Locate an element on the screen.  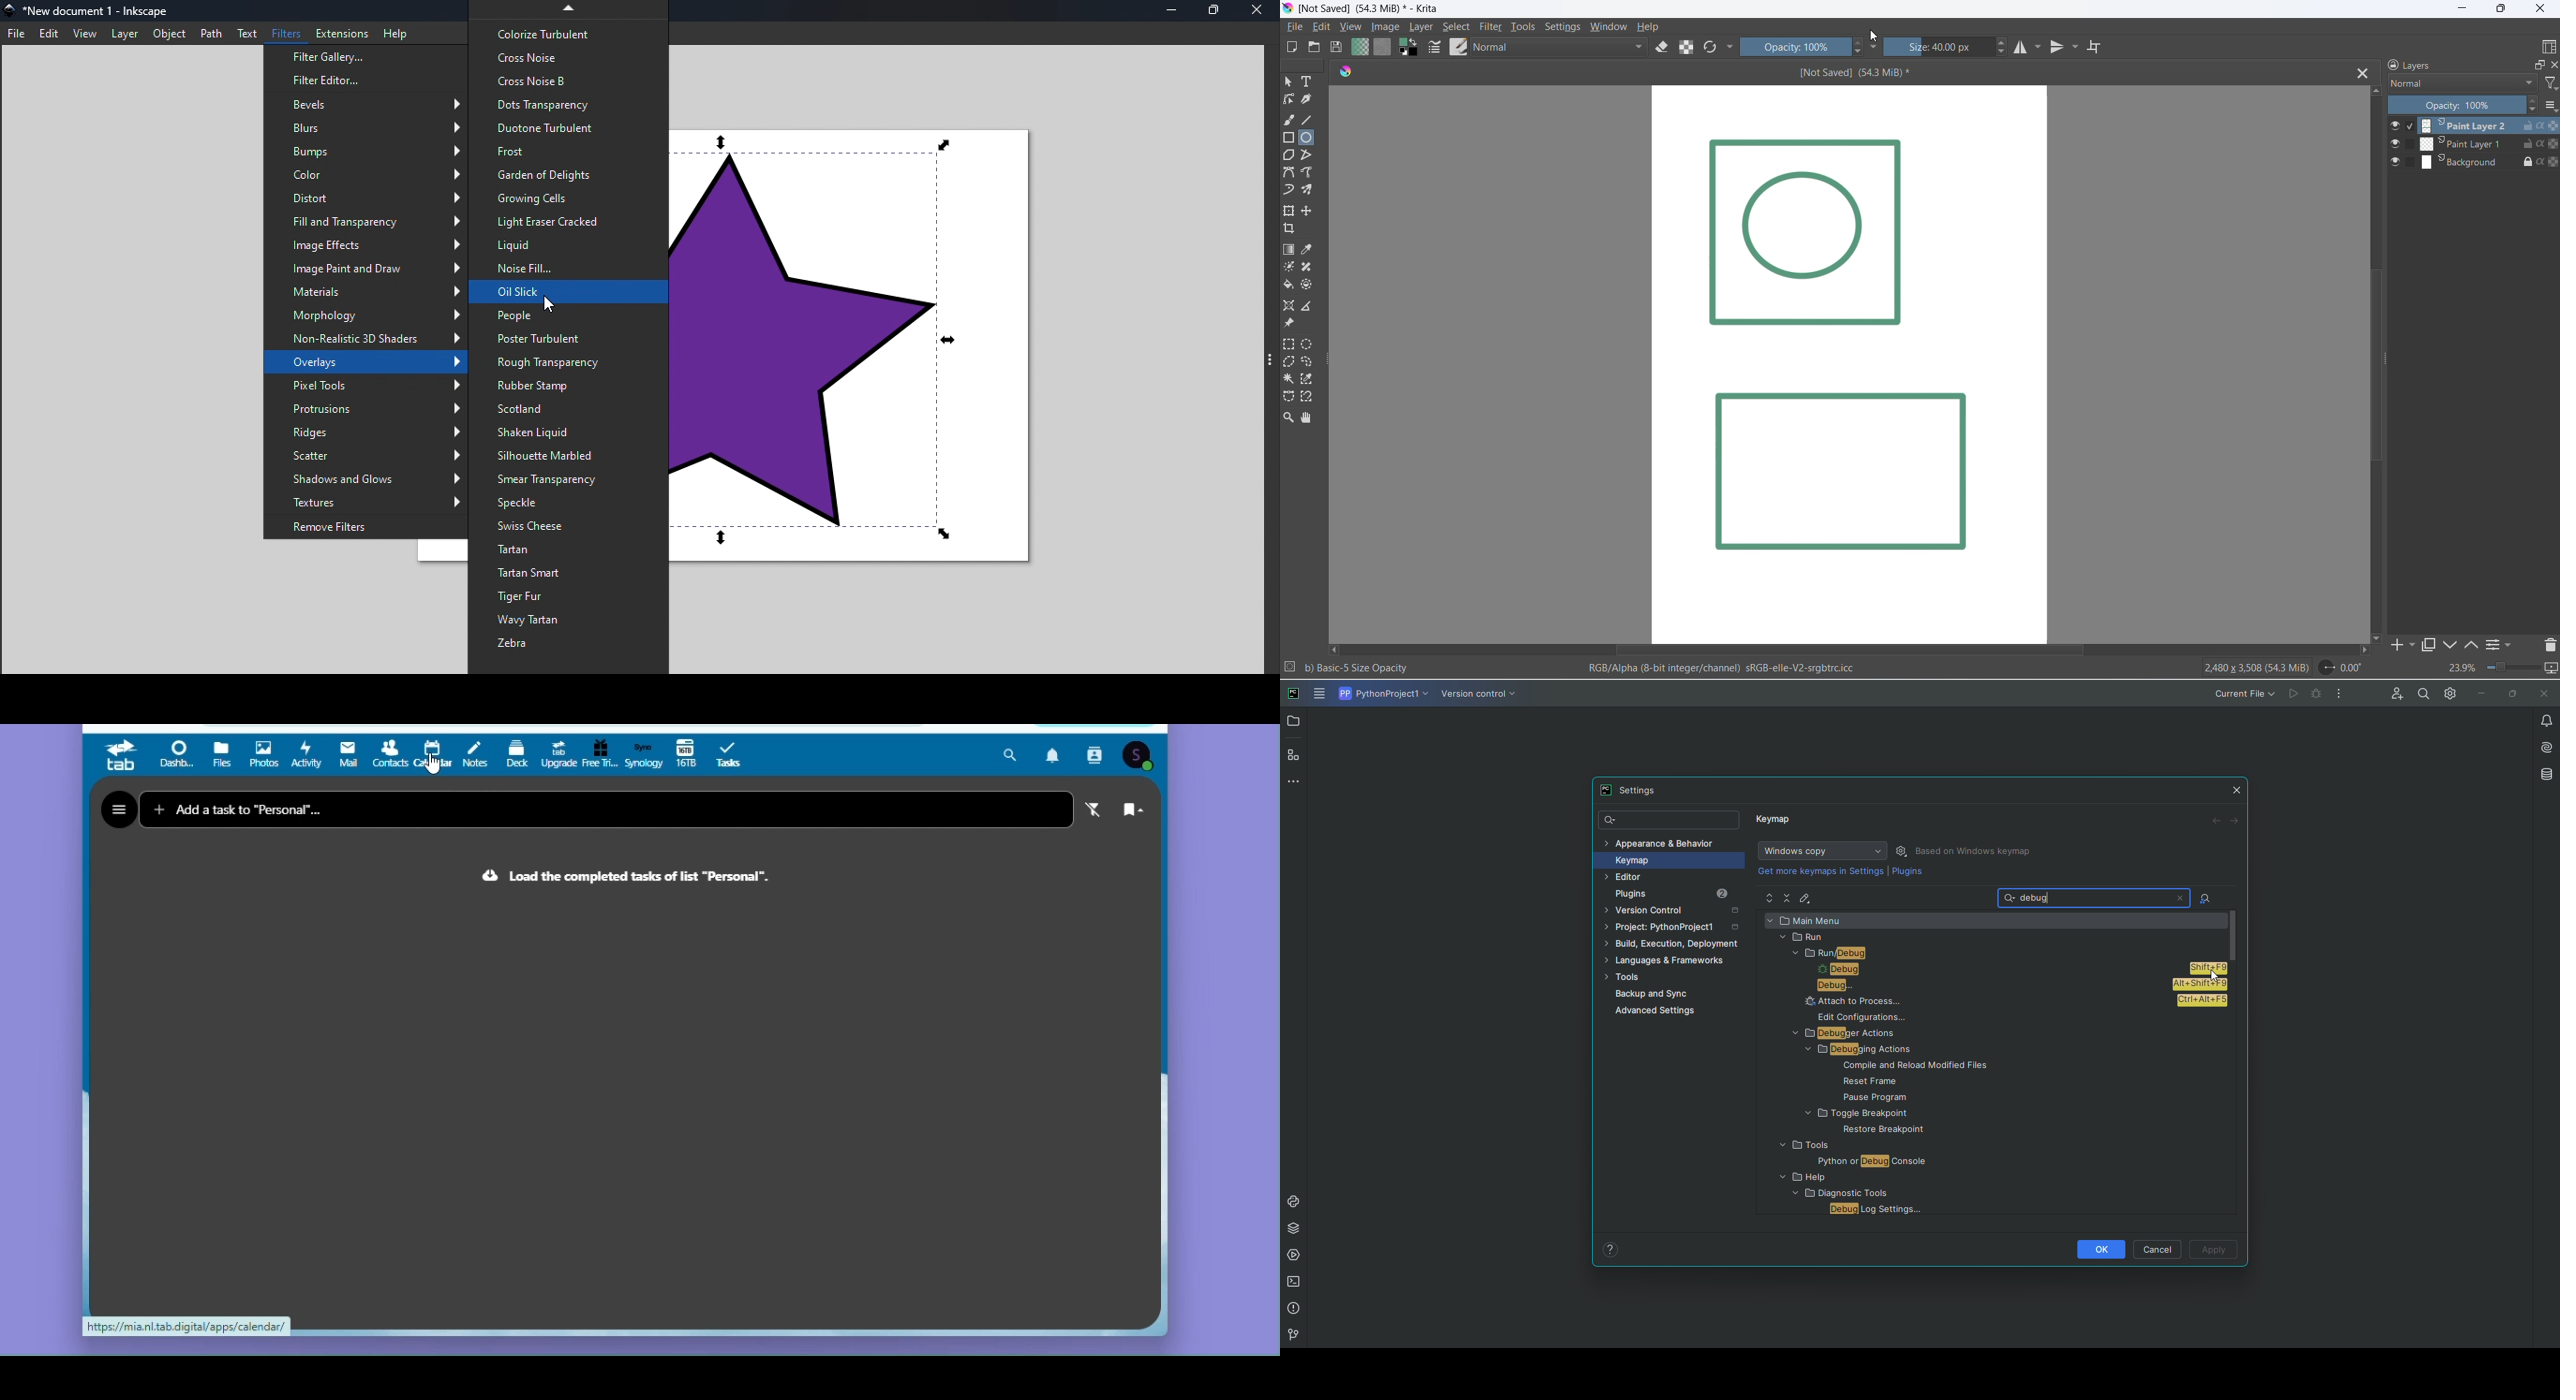
text is located at coordinates (1311, 83).